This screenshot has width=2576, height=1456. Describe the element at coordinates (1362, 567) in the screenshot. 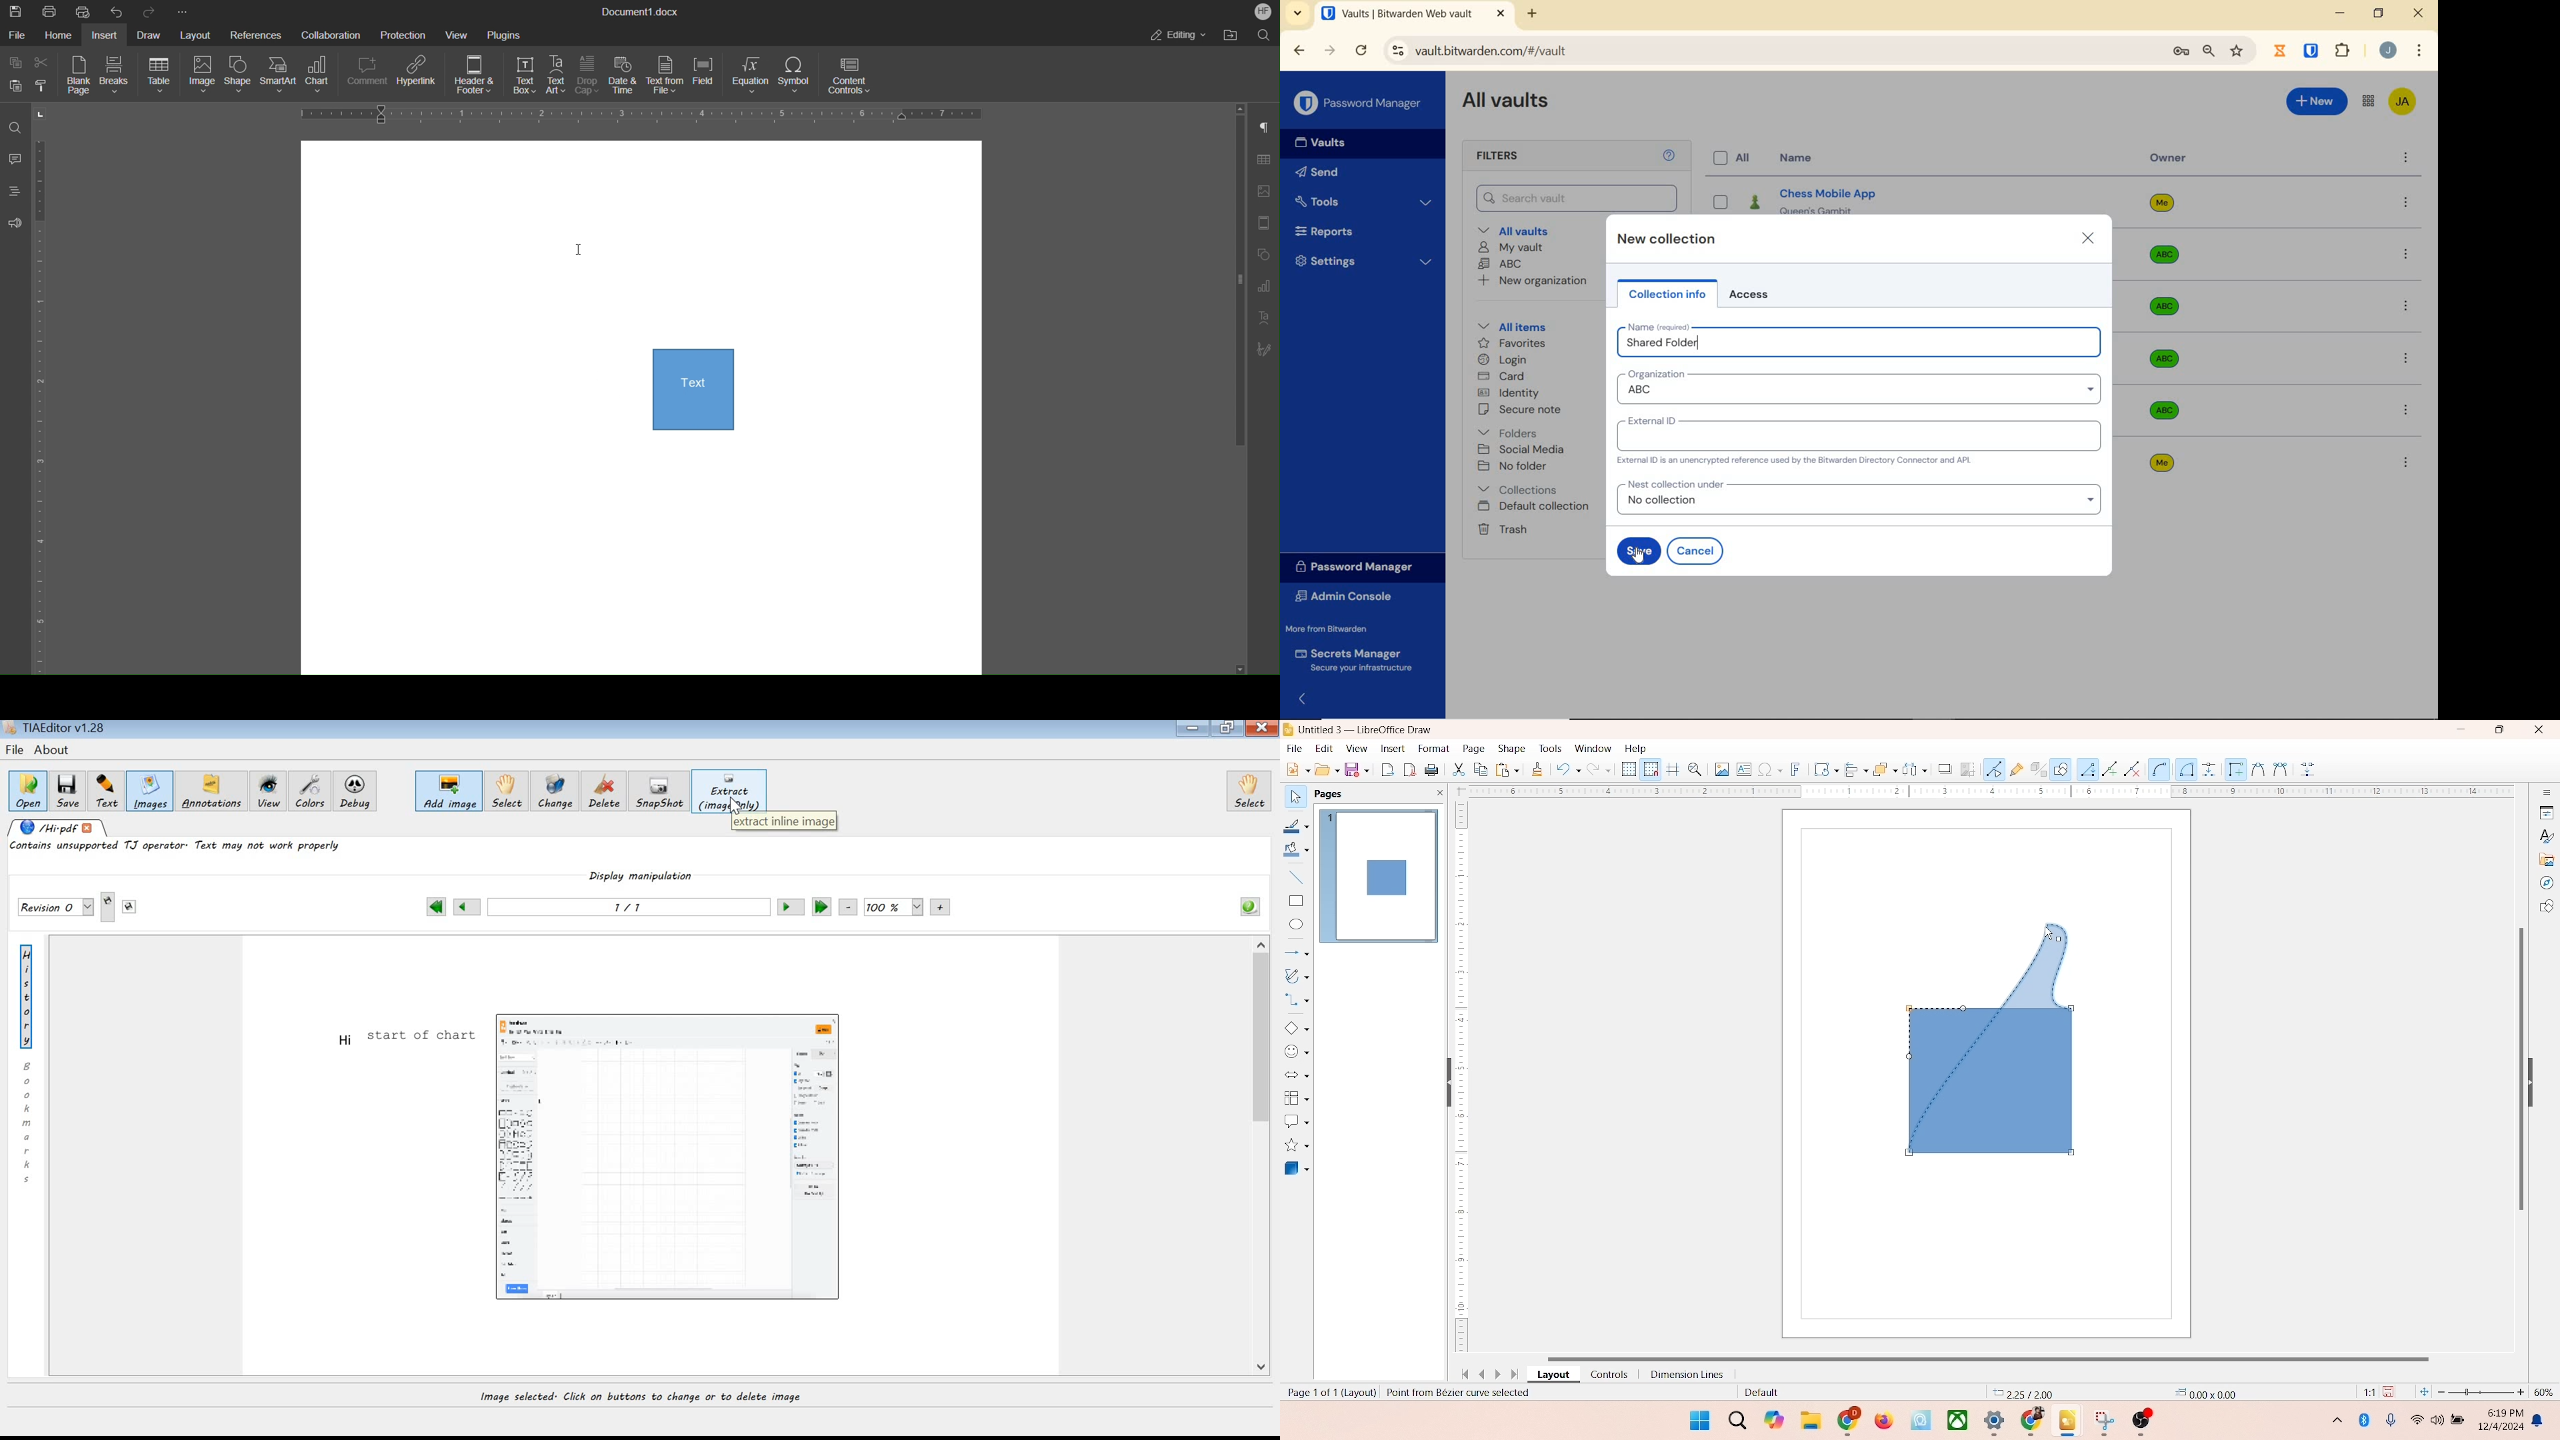

I see `Password Manager` at that location.